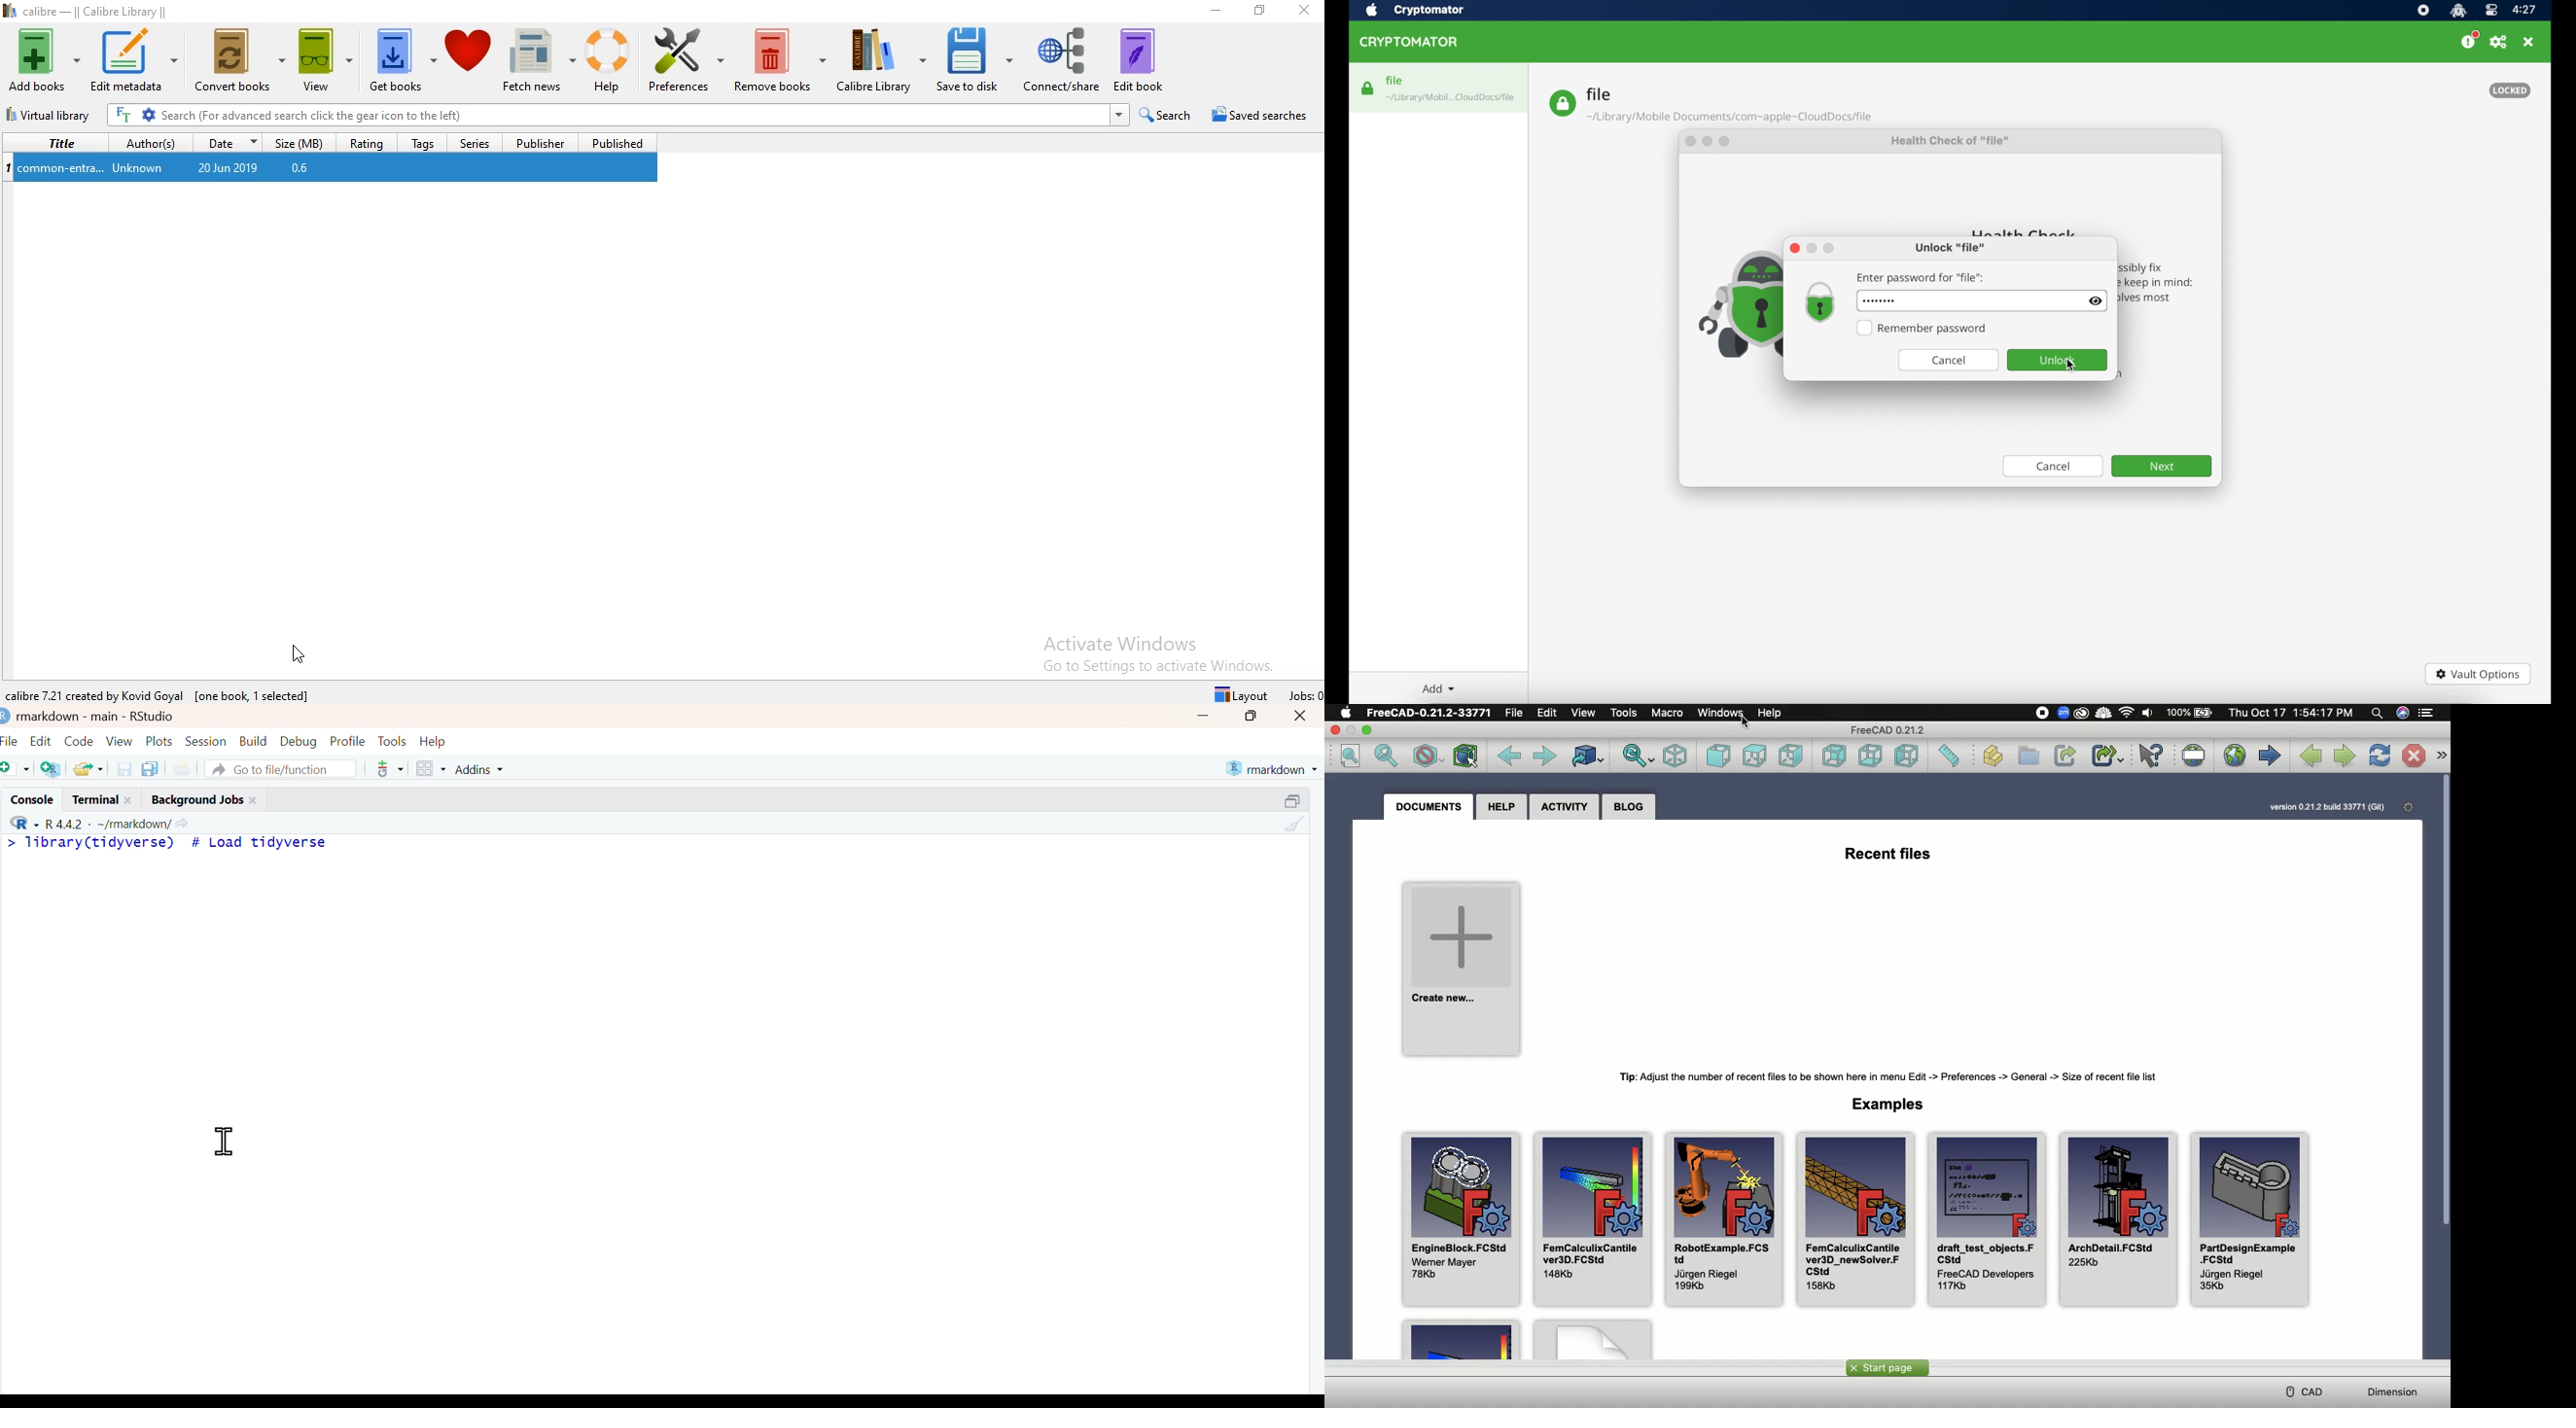 This screenshot has height=1428, width=2576. I want to click on Plots, so click(160, 739).